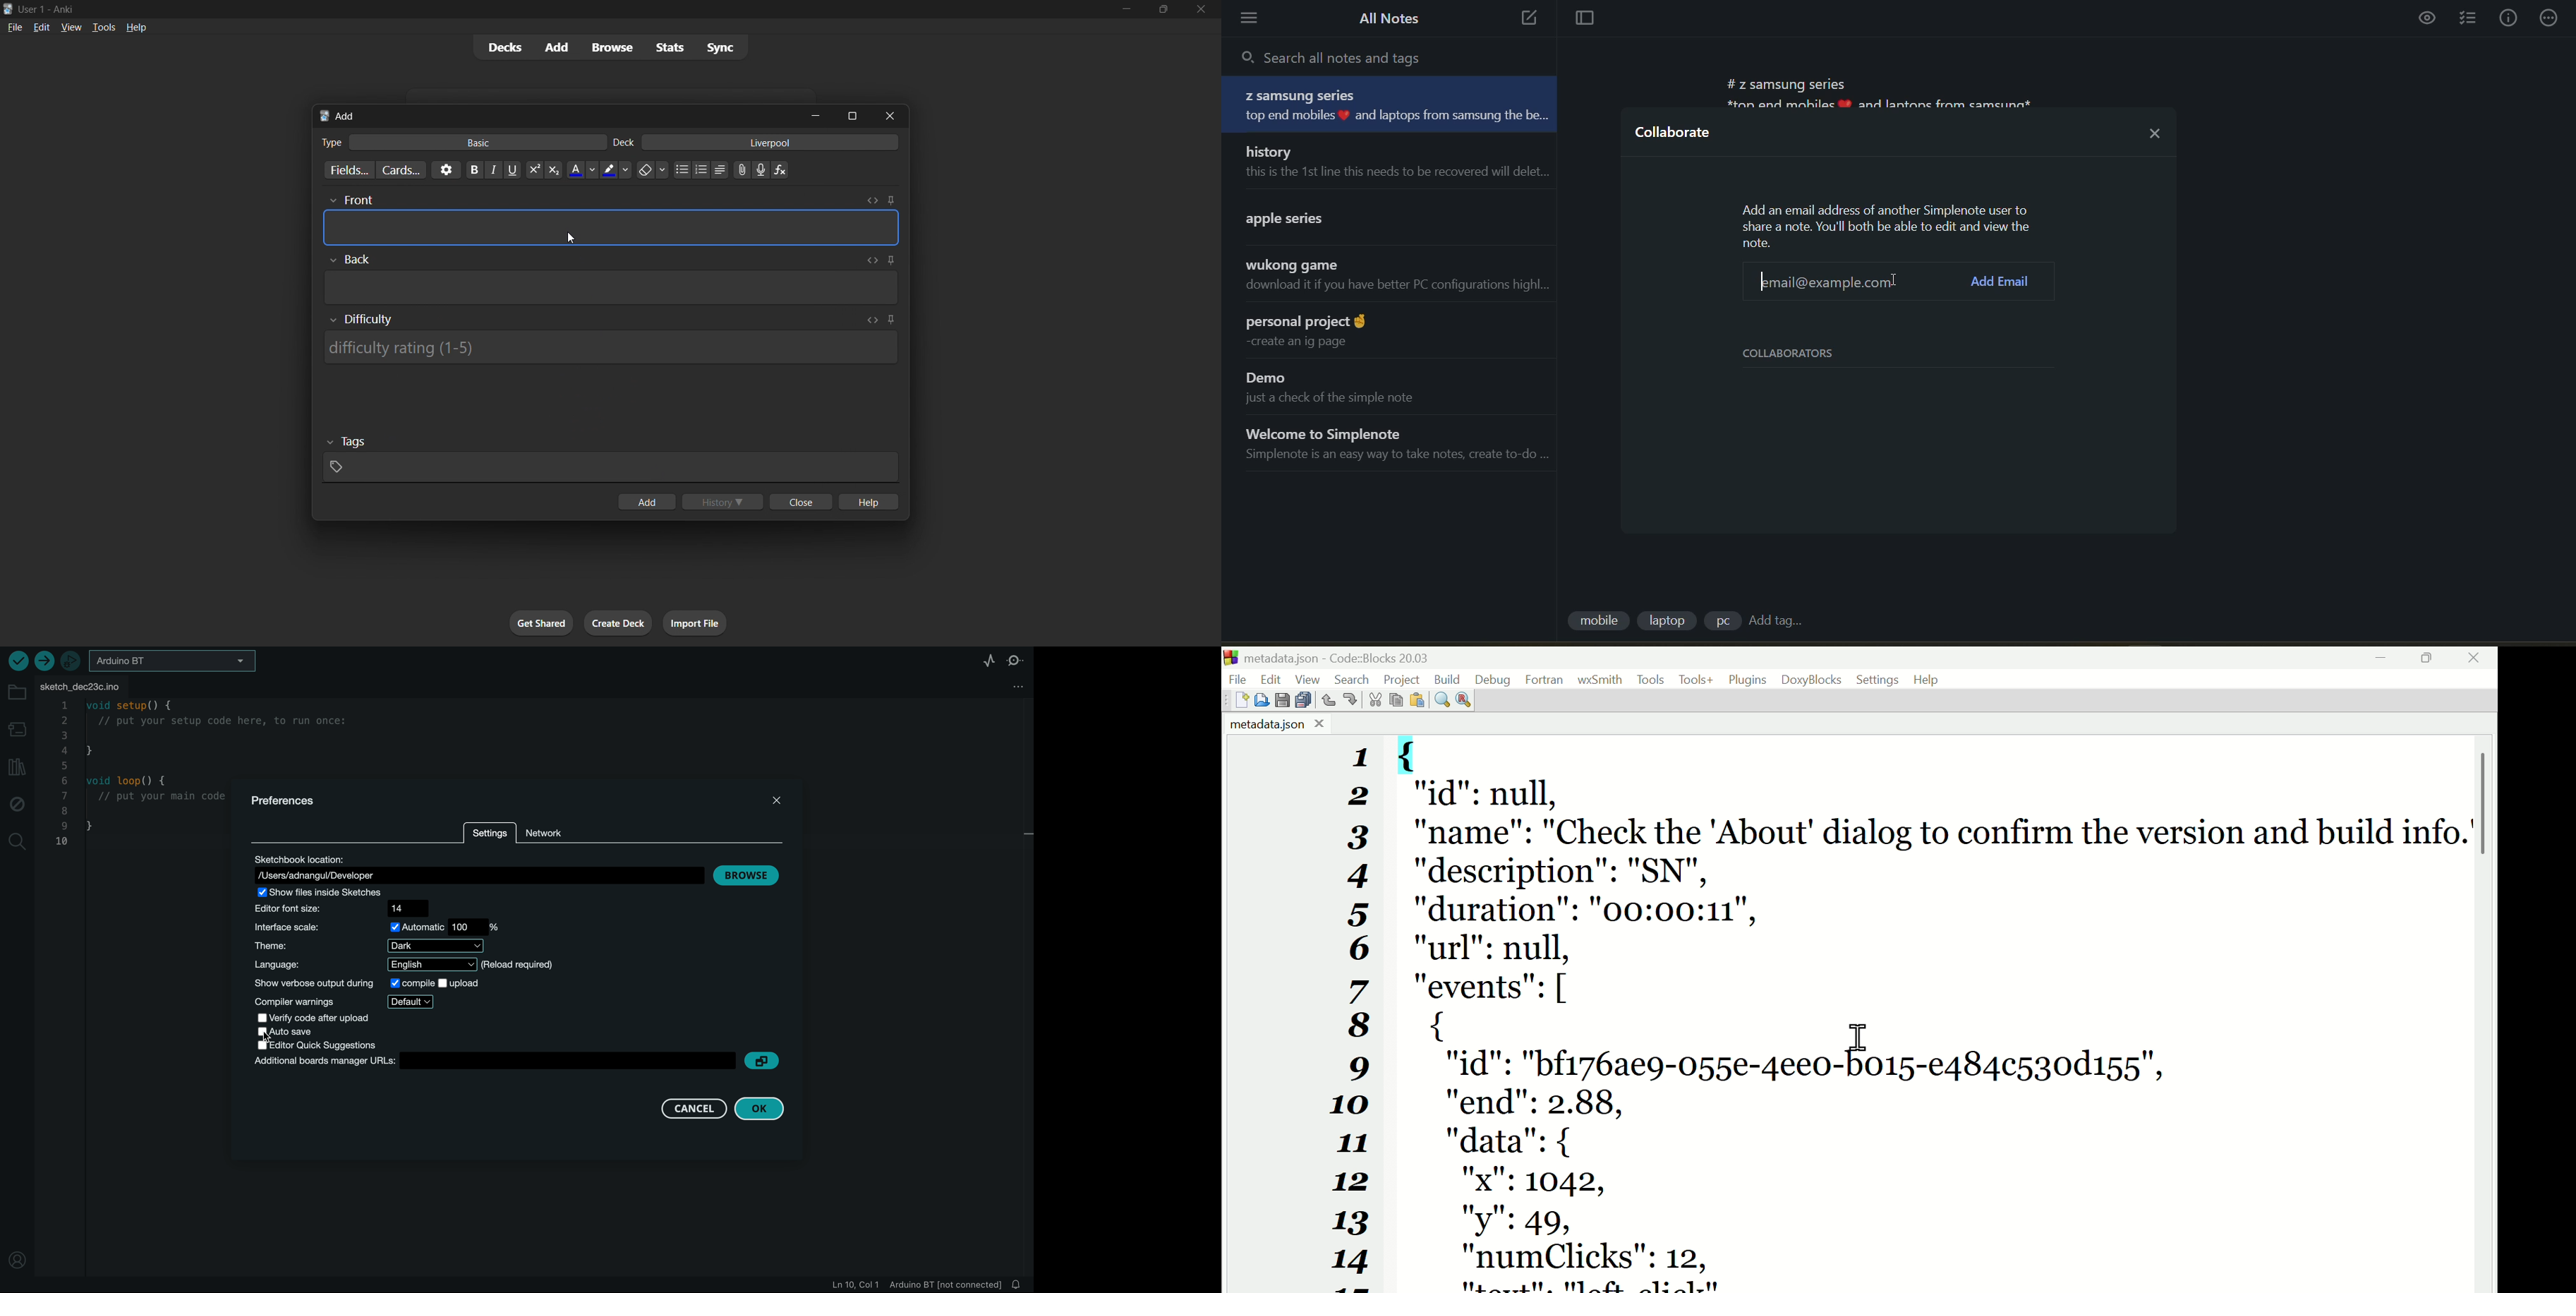 The width and height of the screenshot is (2576, 1316). What do you see at coordinates (1819, 281) in the screenshot?
I see `cursor` at bounding box center [1819, 281].